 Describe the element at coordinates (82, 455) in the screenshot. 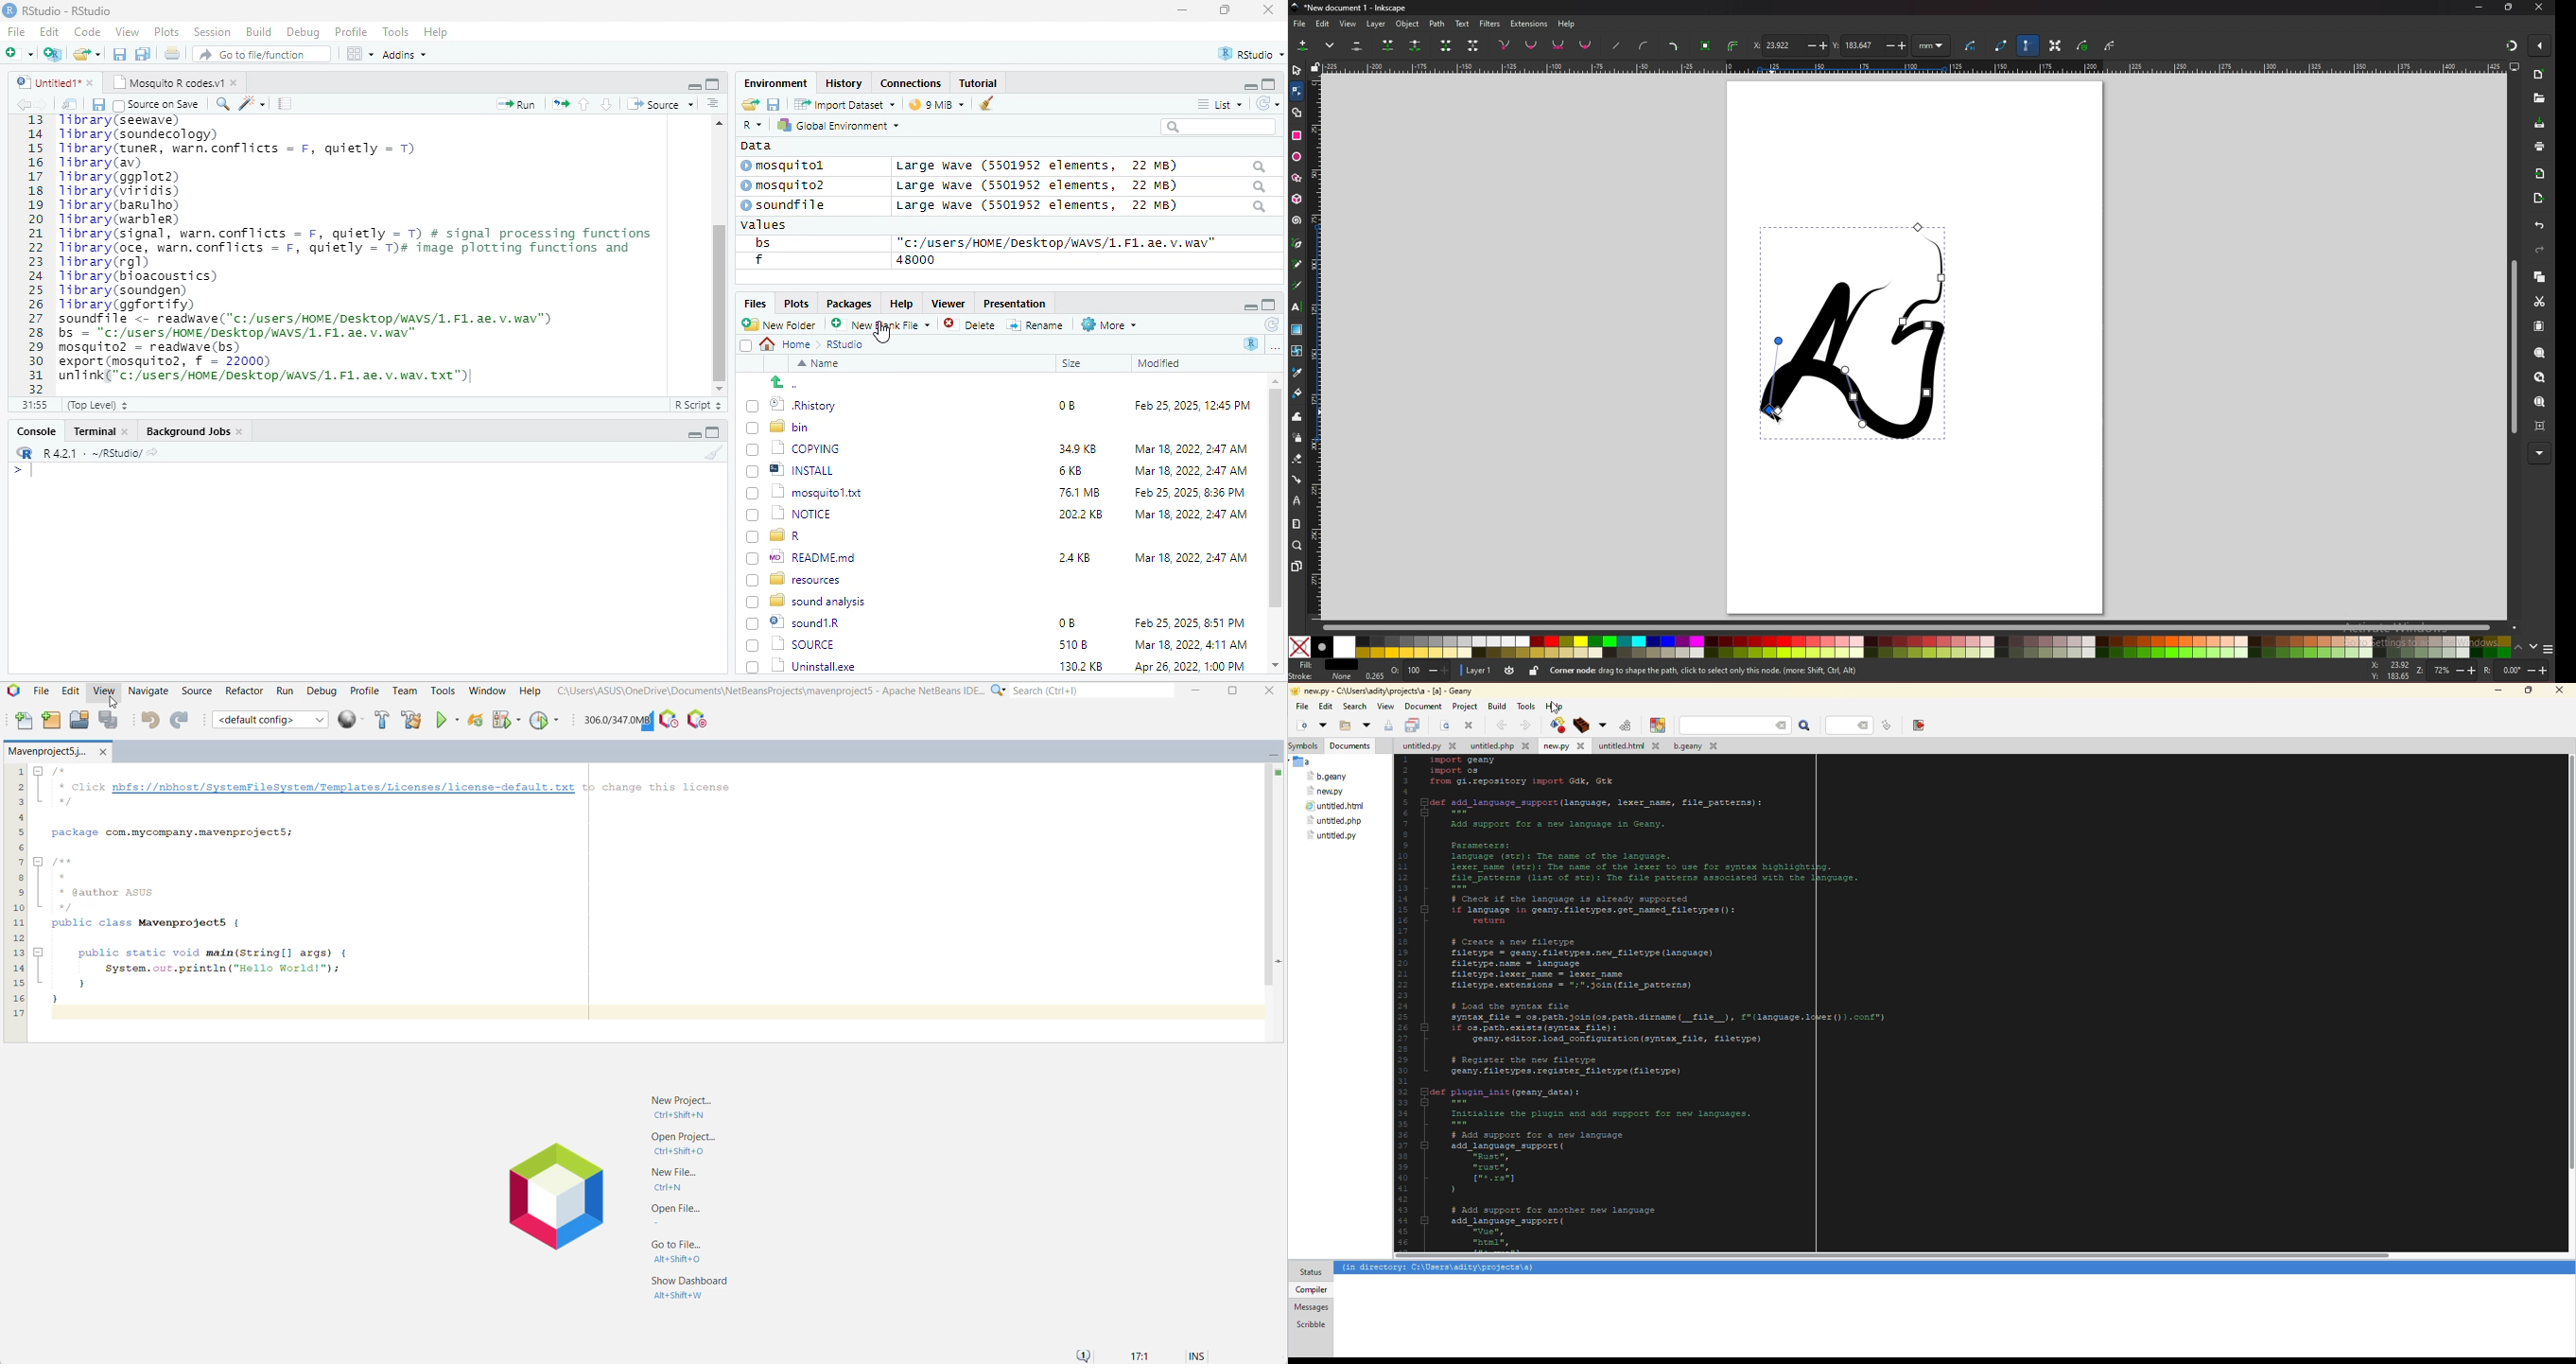

I see `RR R421 - ~/RStudio/` at that location.